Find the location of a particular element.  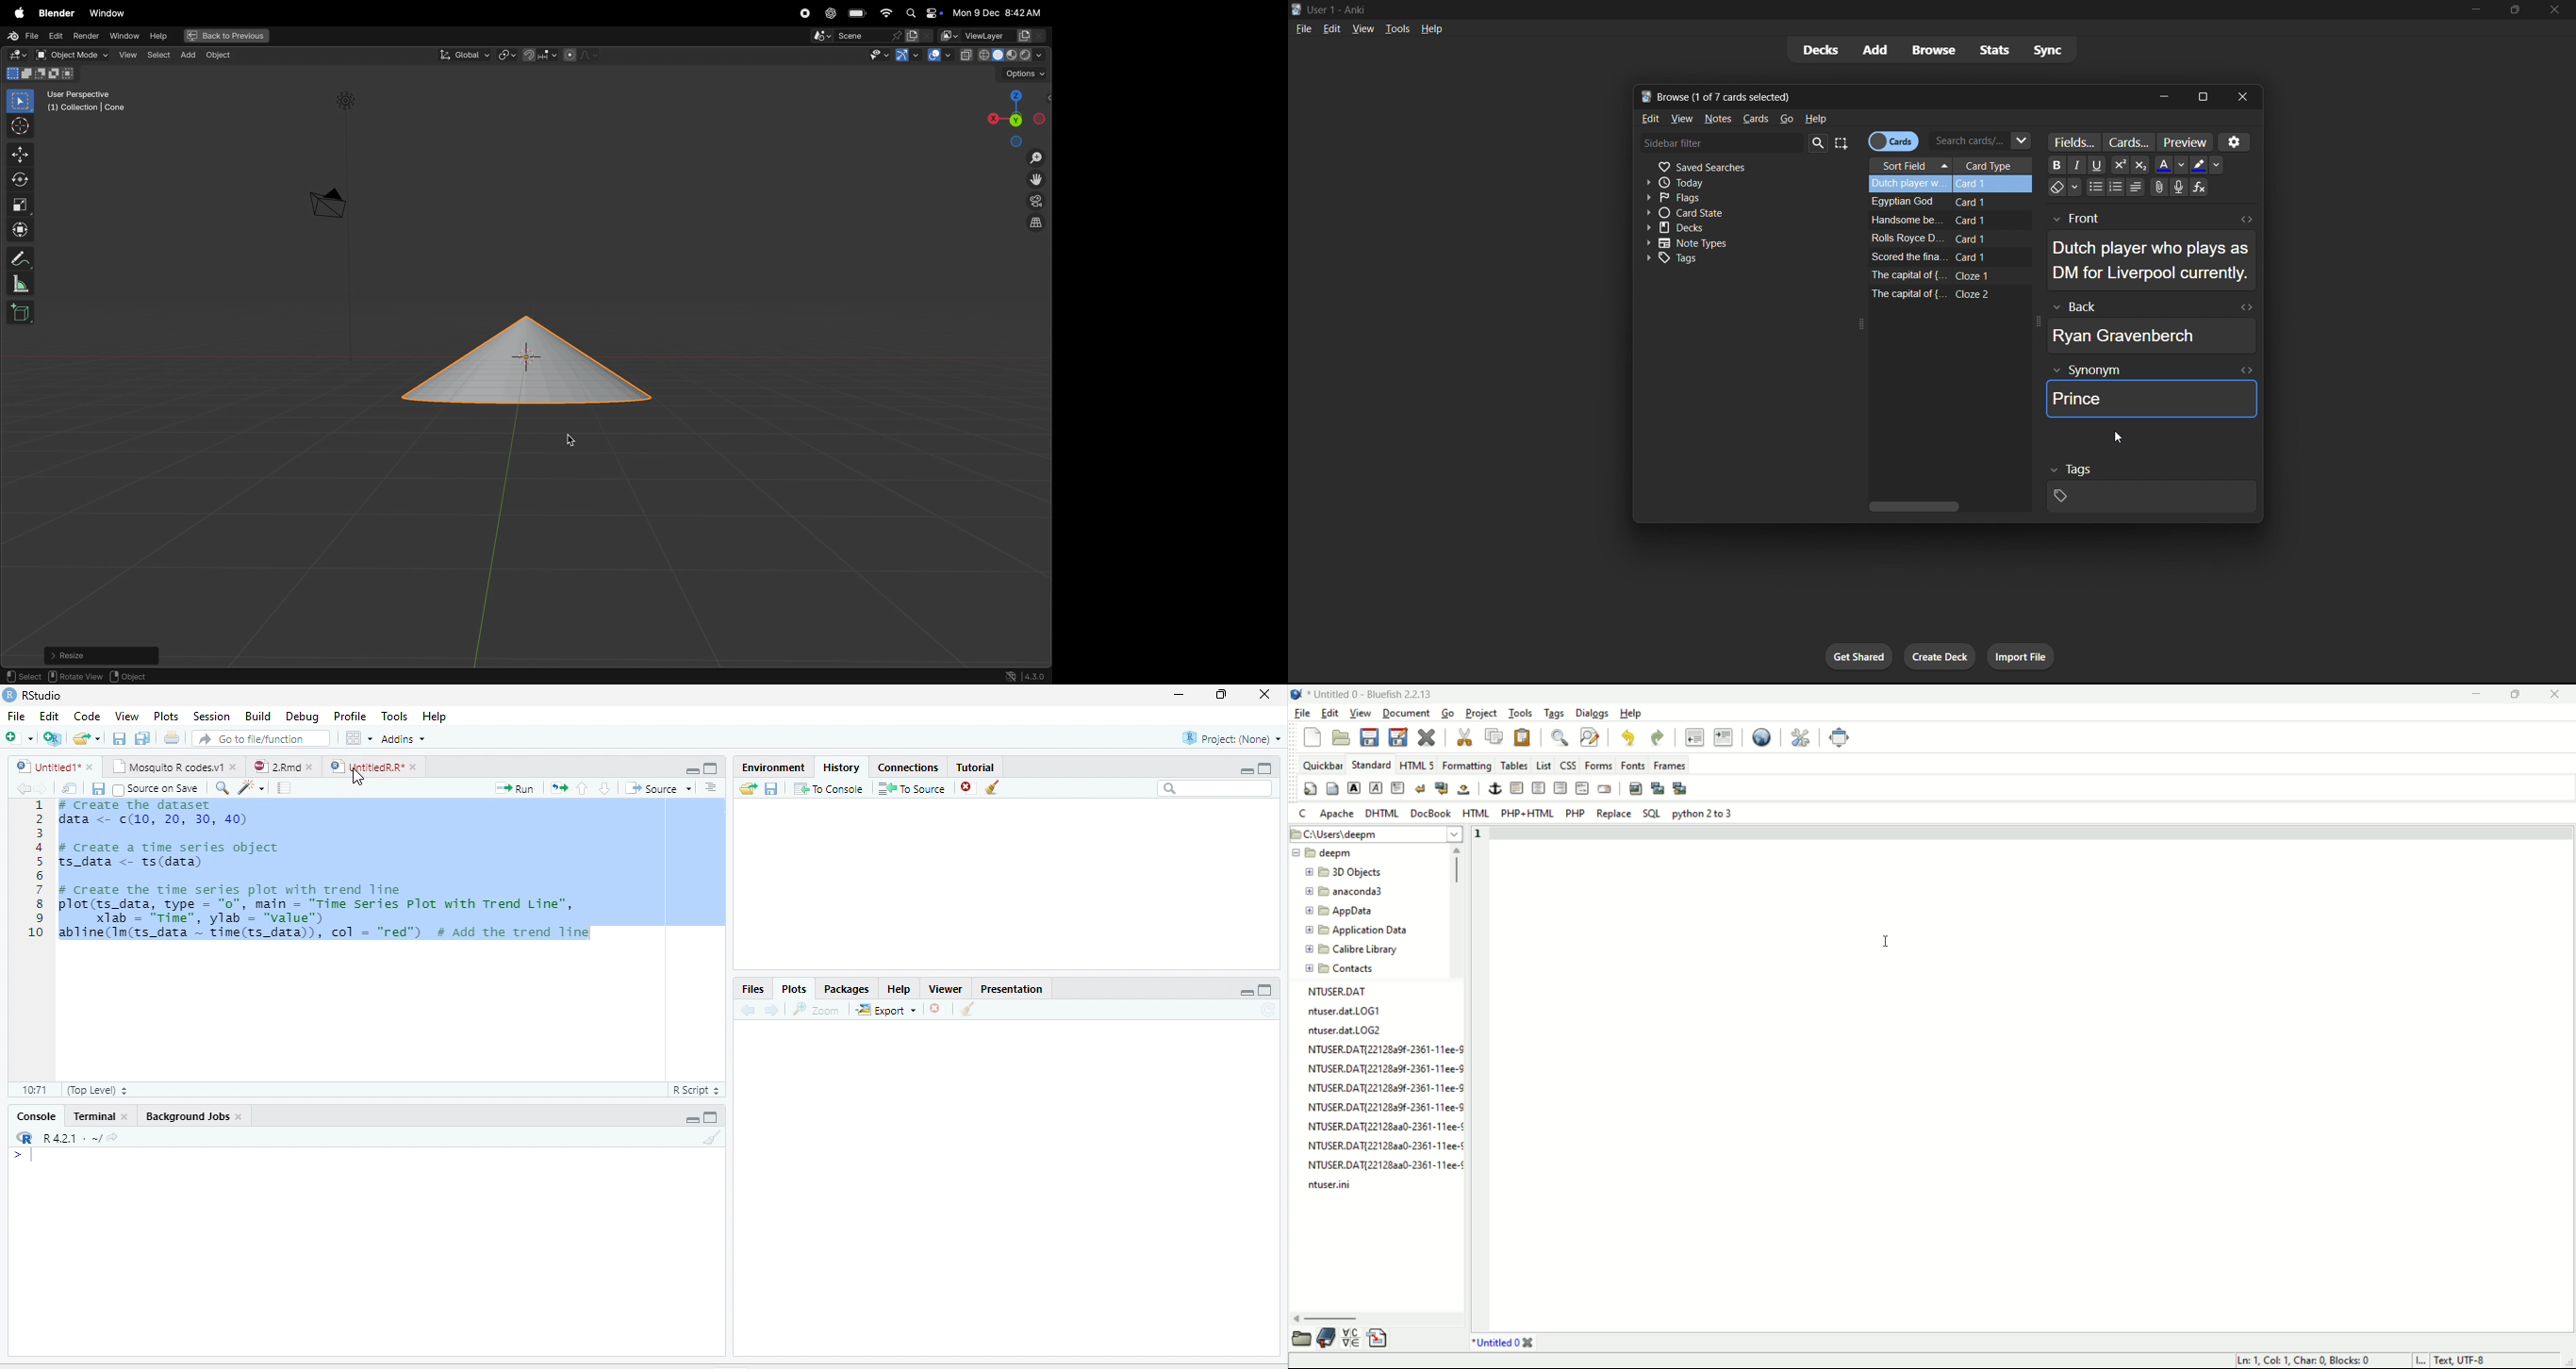

automatic constraint pane is located at coordinates (793, 676).